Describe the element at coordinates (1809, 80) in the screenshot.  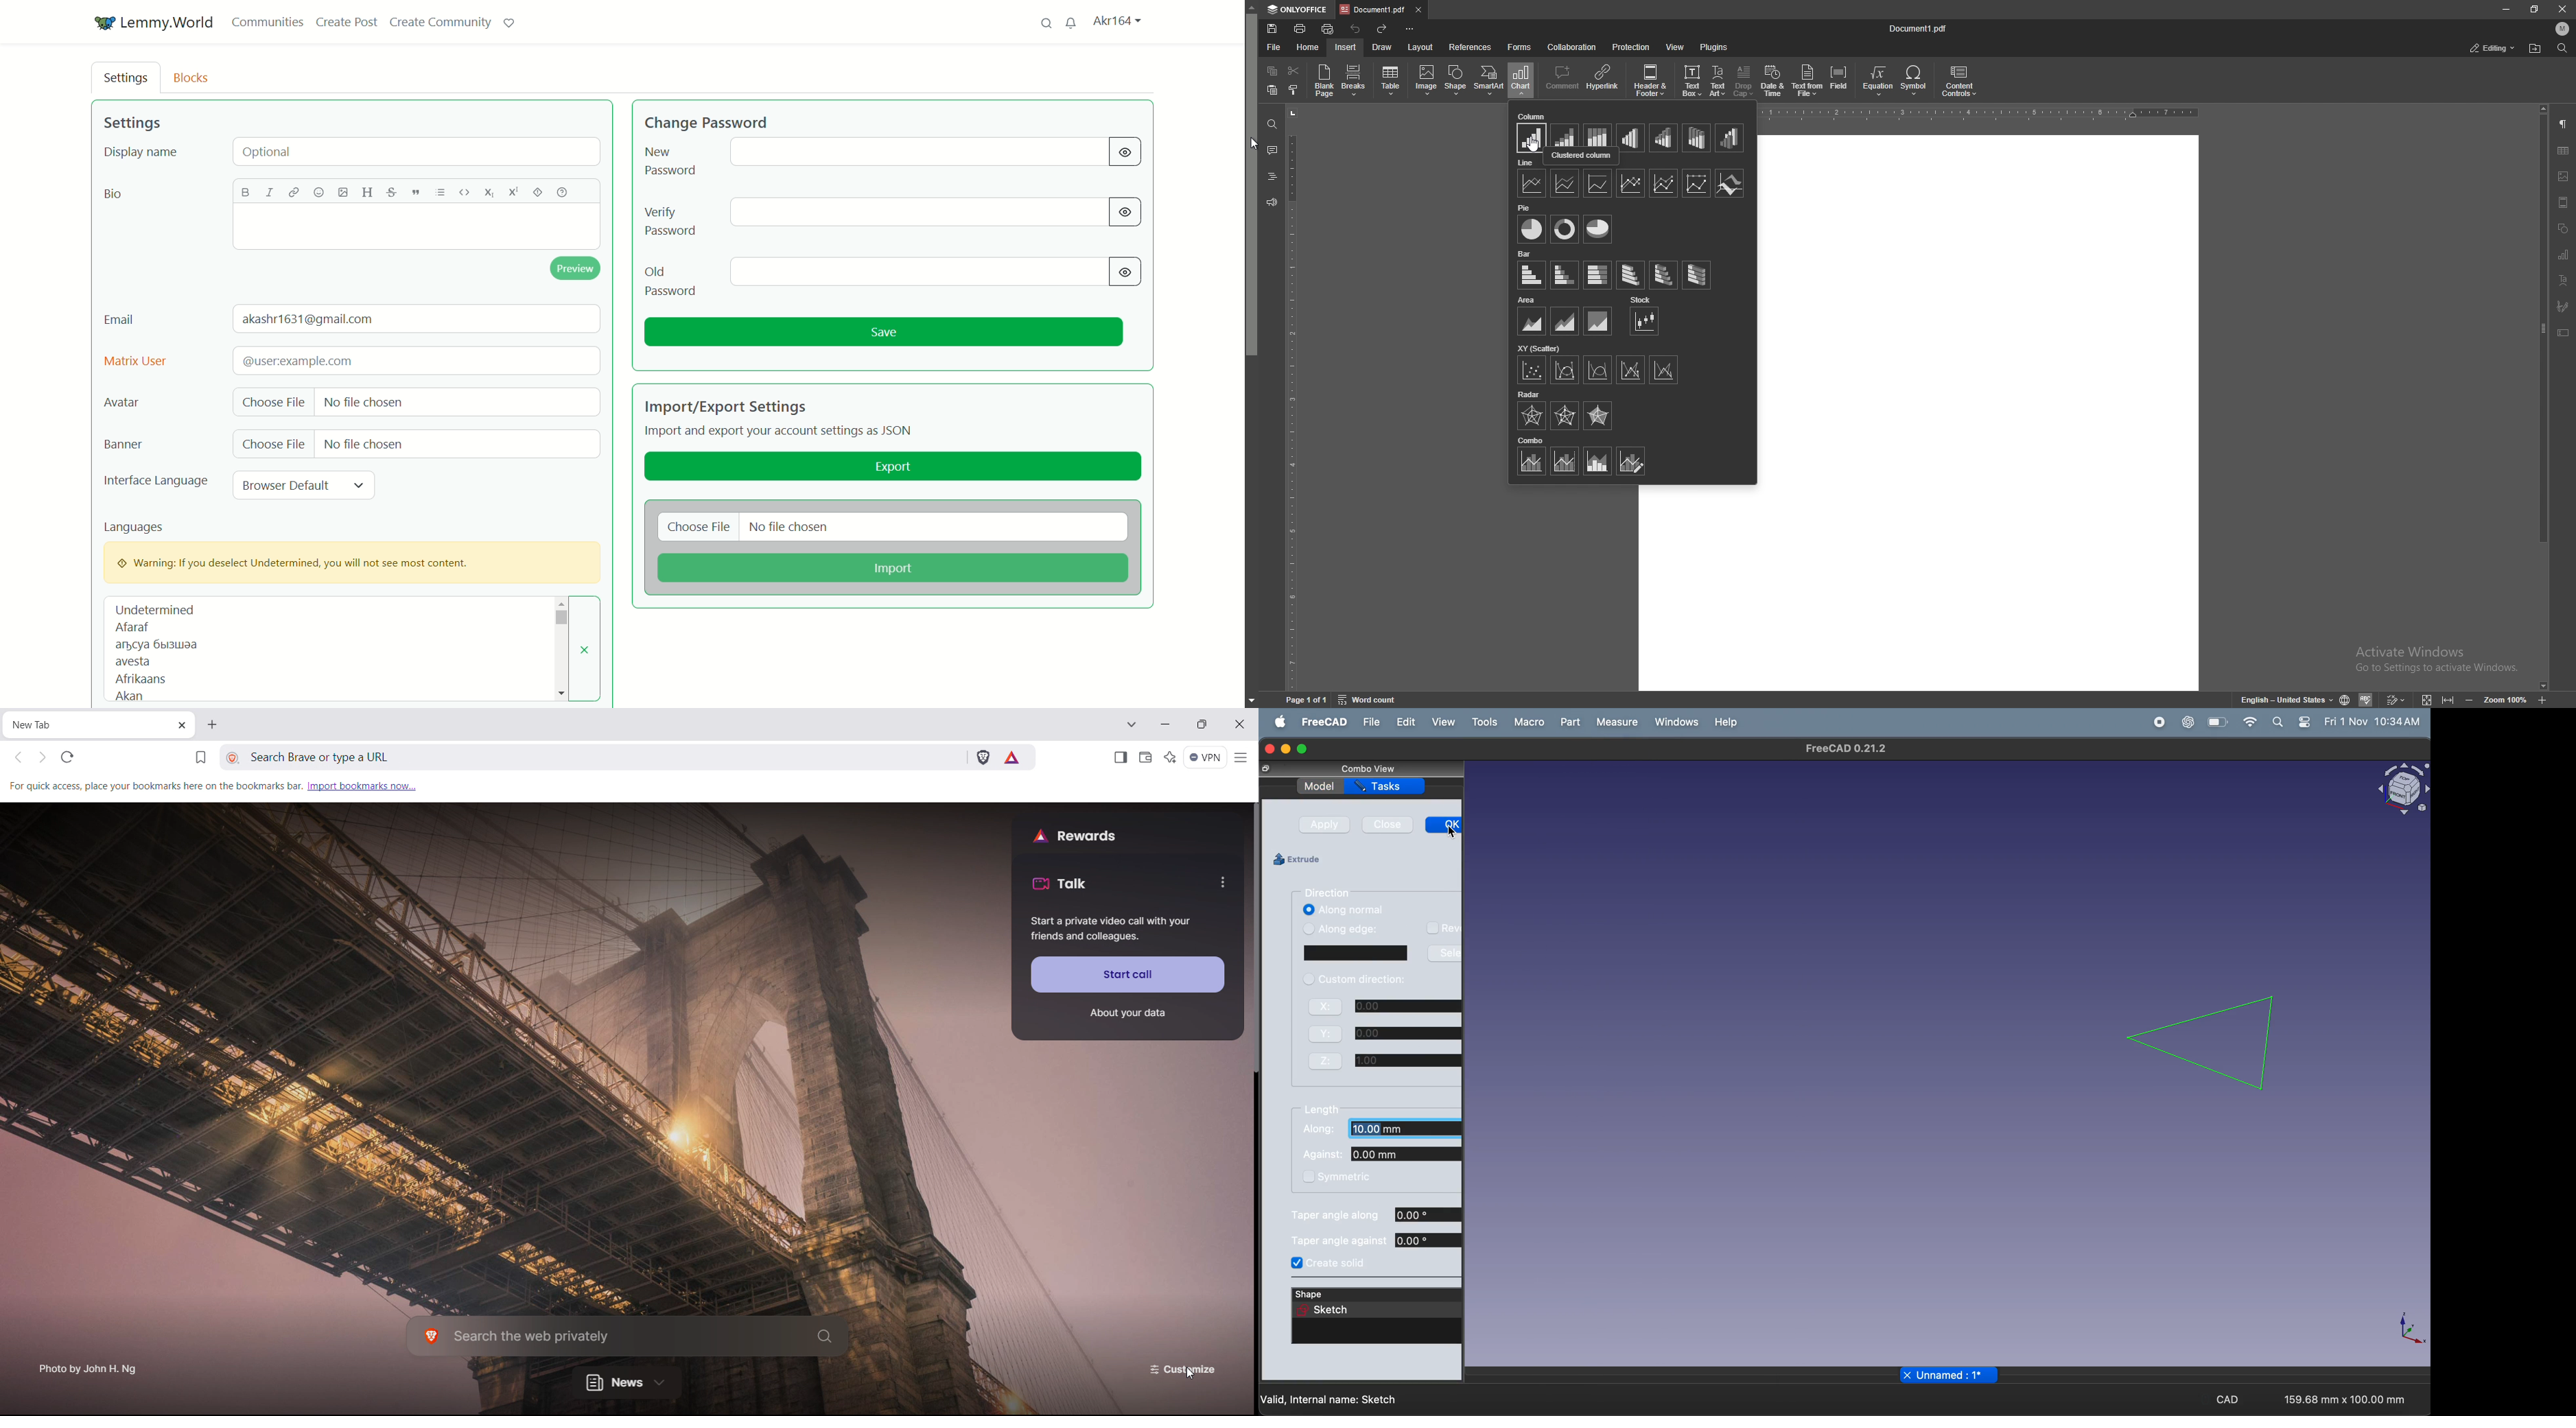
I see `text from file` at that location.